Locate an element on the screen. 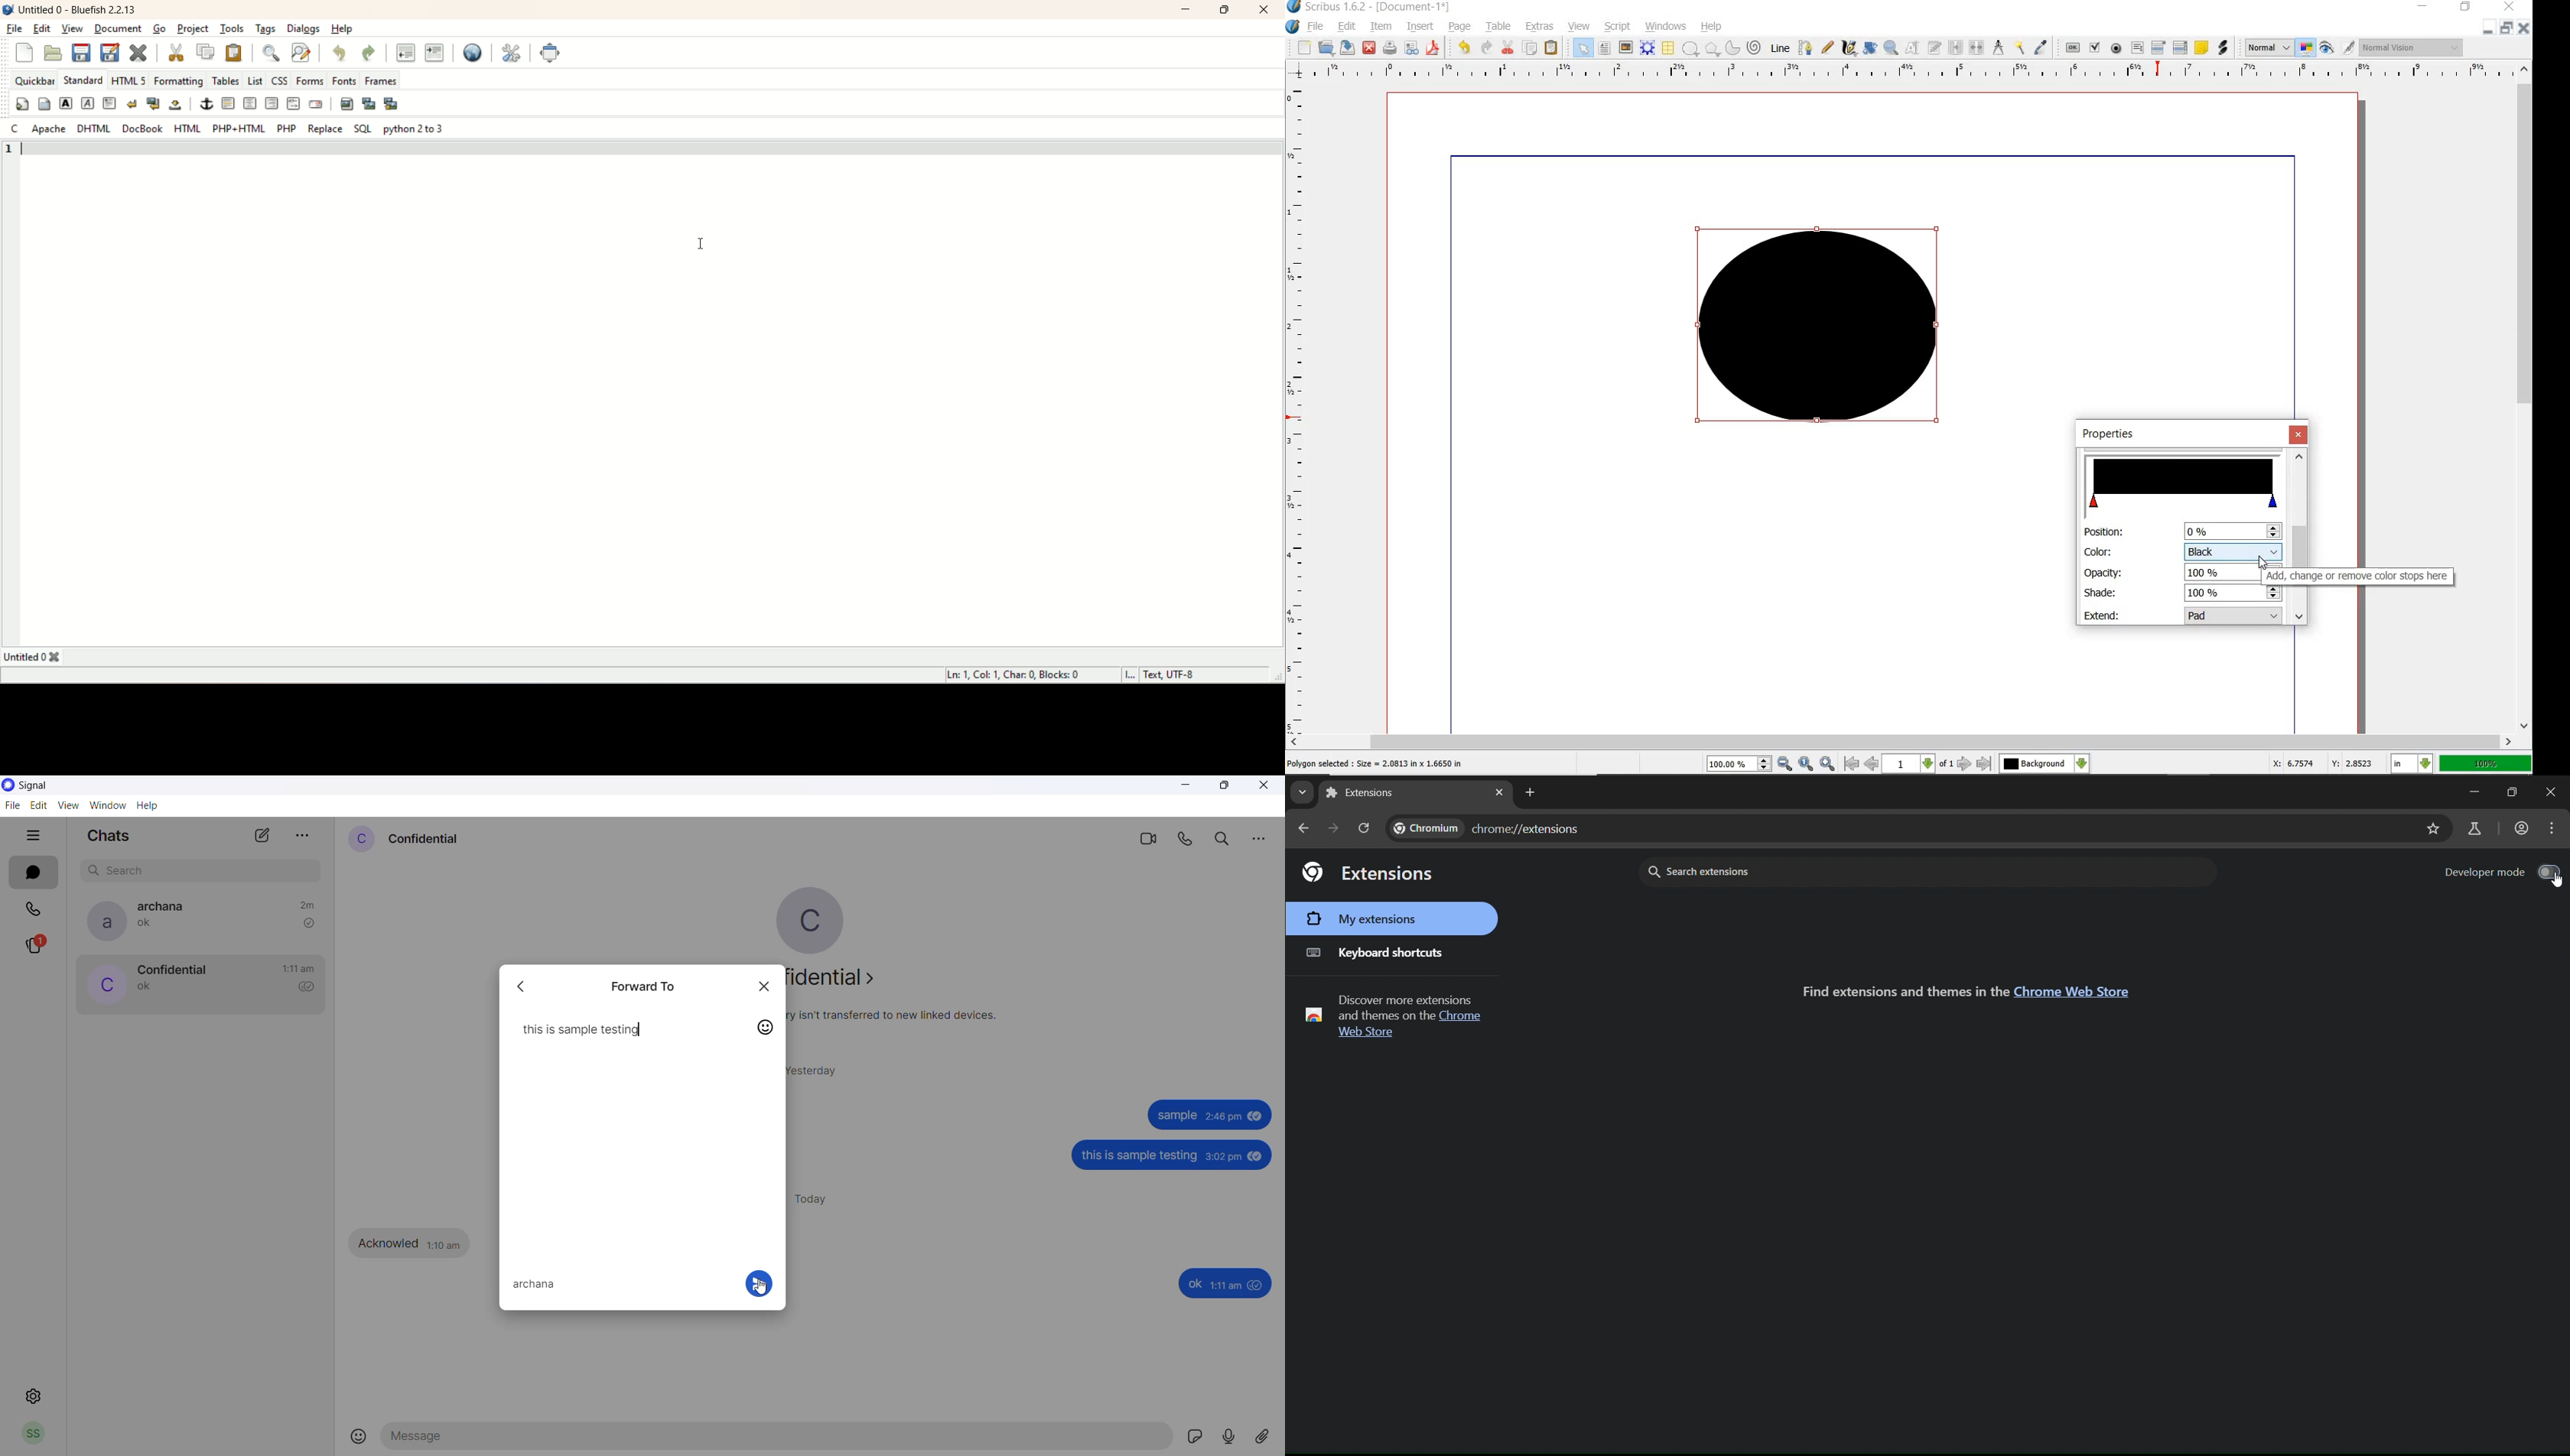 The width and height of the screenshot is (2576, 1456). RENDER FRAME is located at coordinates (1646, 48).